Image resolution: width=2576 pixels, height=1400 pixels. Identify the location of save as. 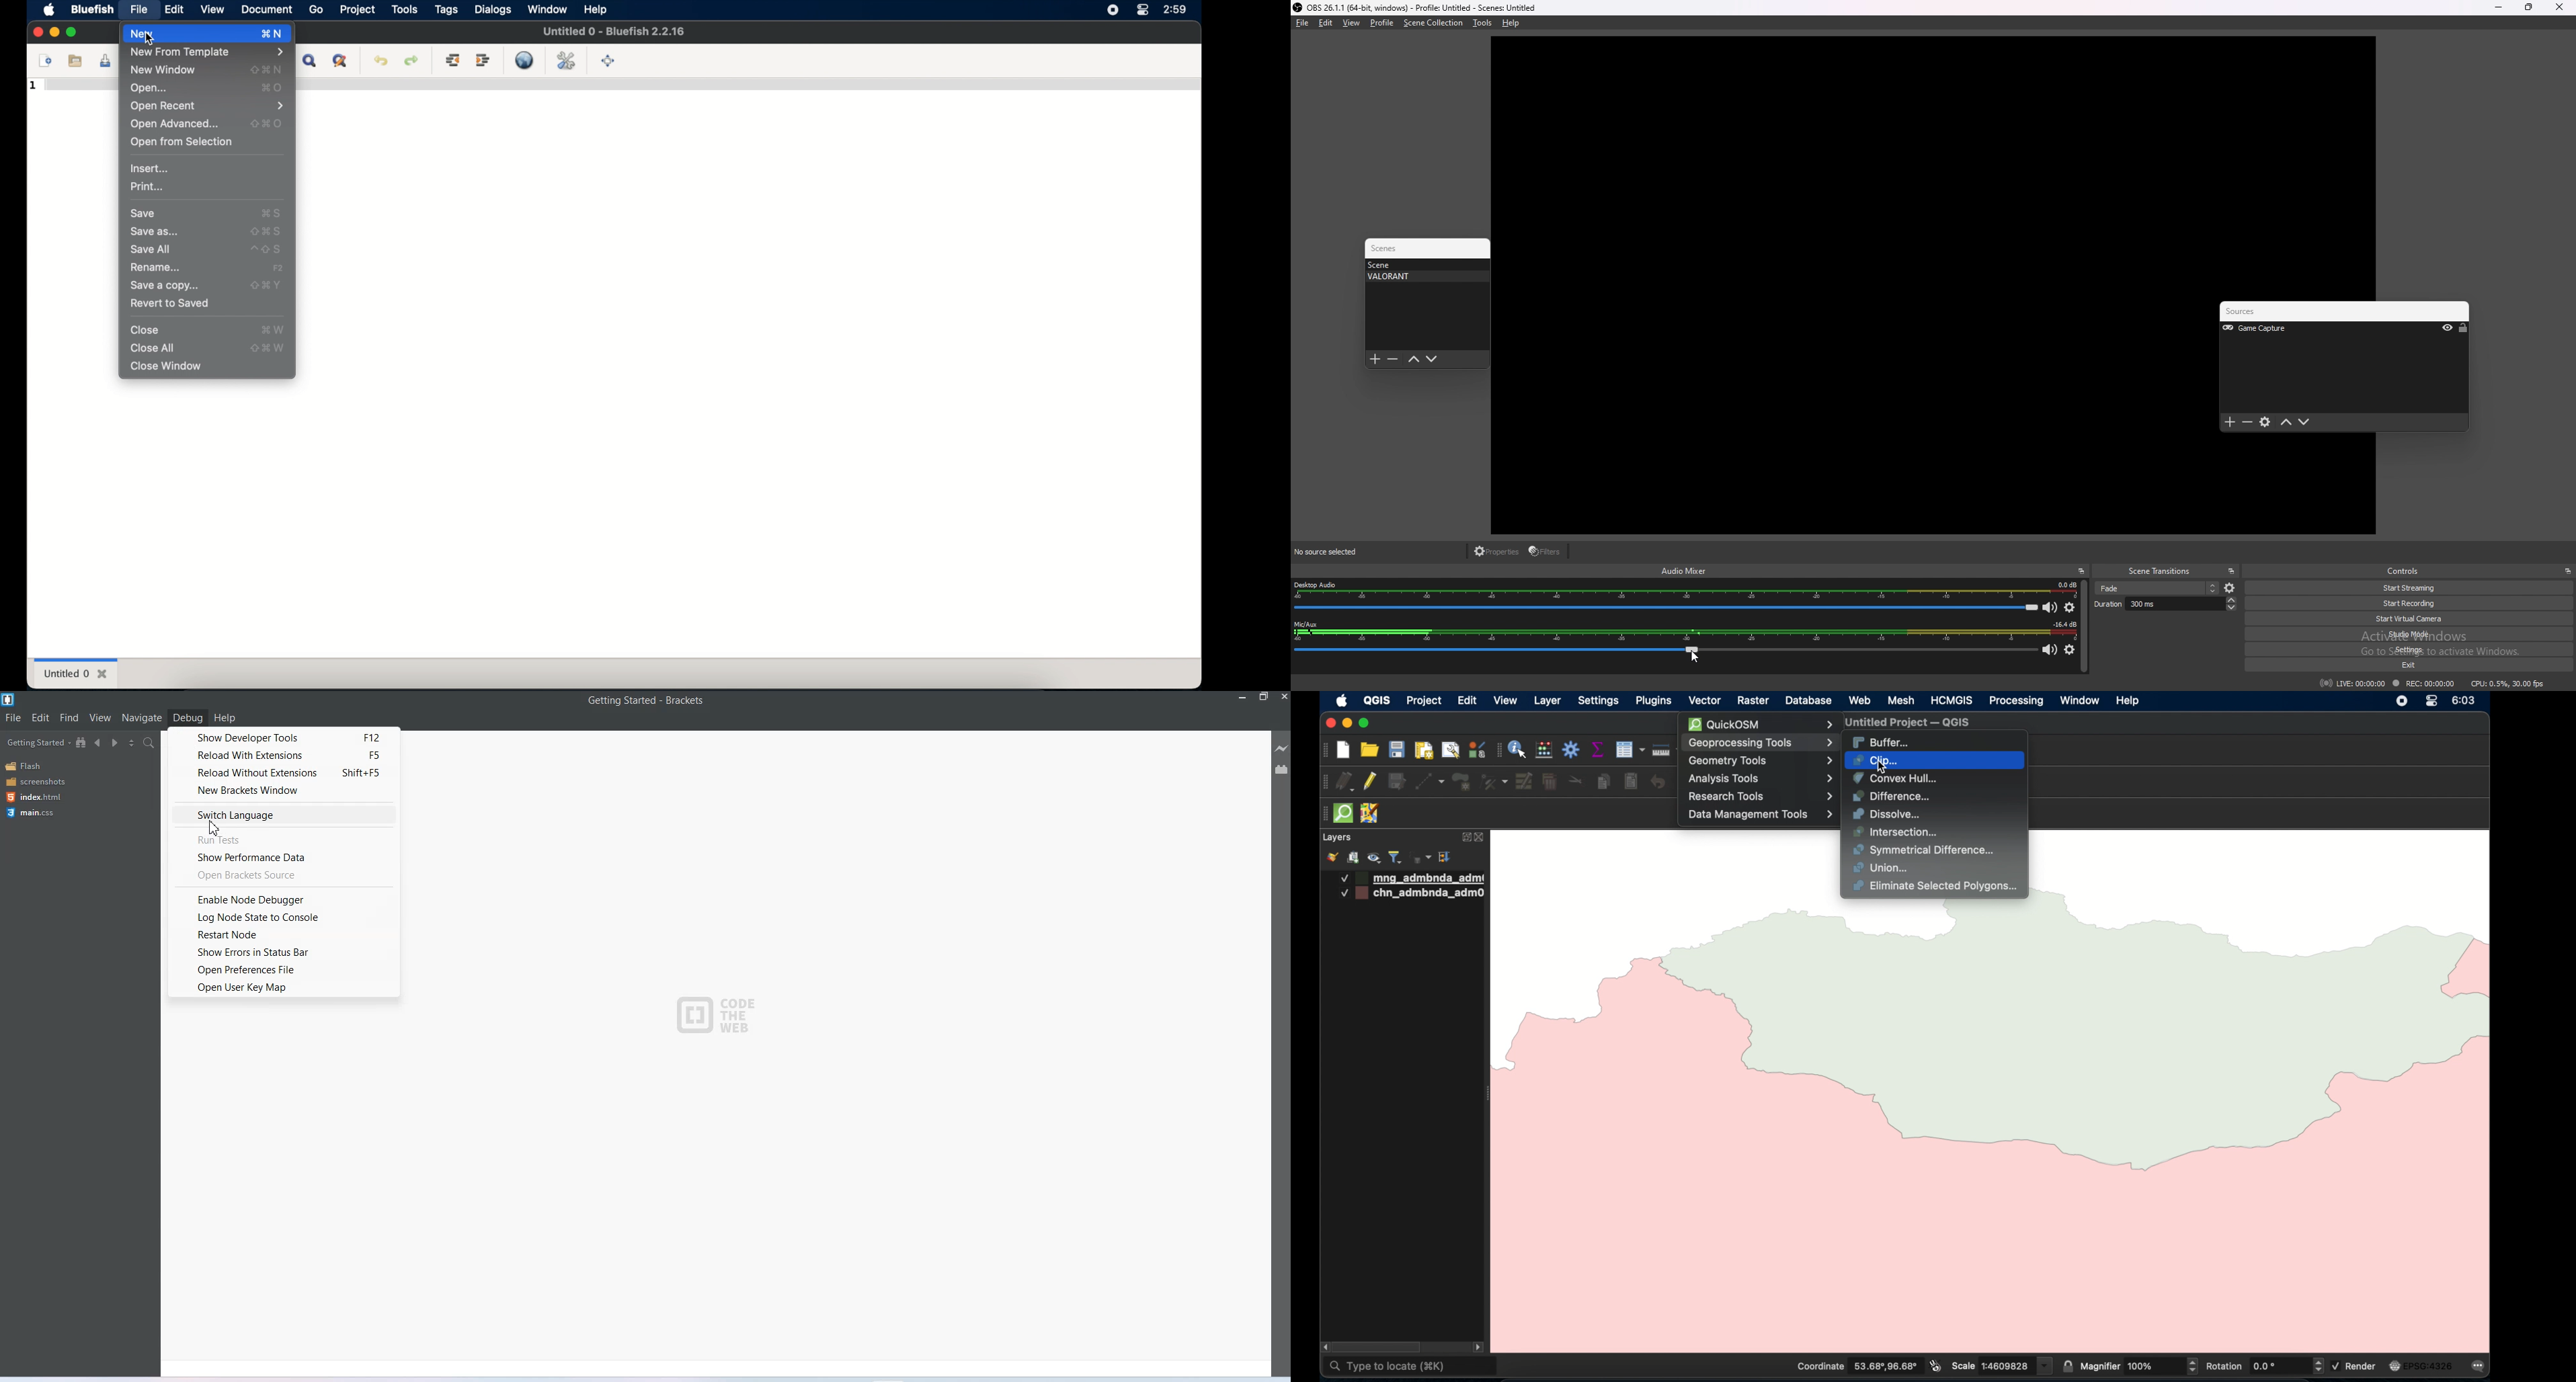
(154, 232).